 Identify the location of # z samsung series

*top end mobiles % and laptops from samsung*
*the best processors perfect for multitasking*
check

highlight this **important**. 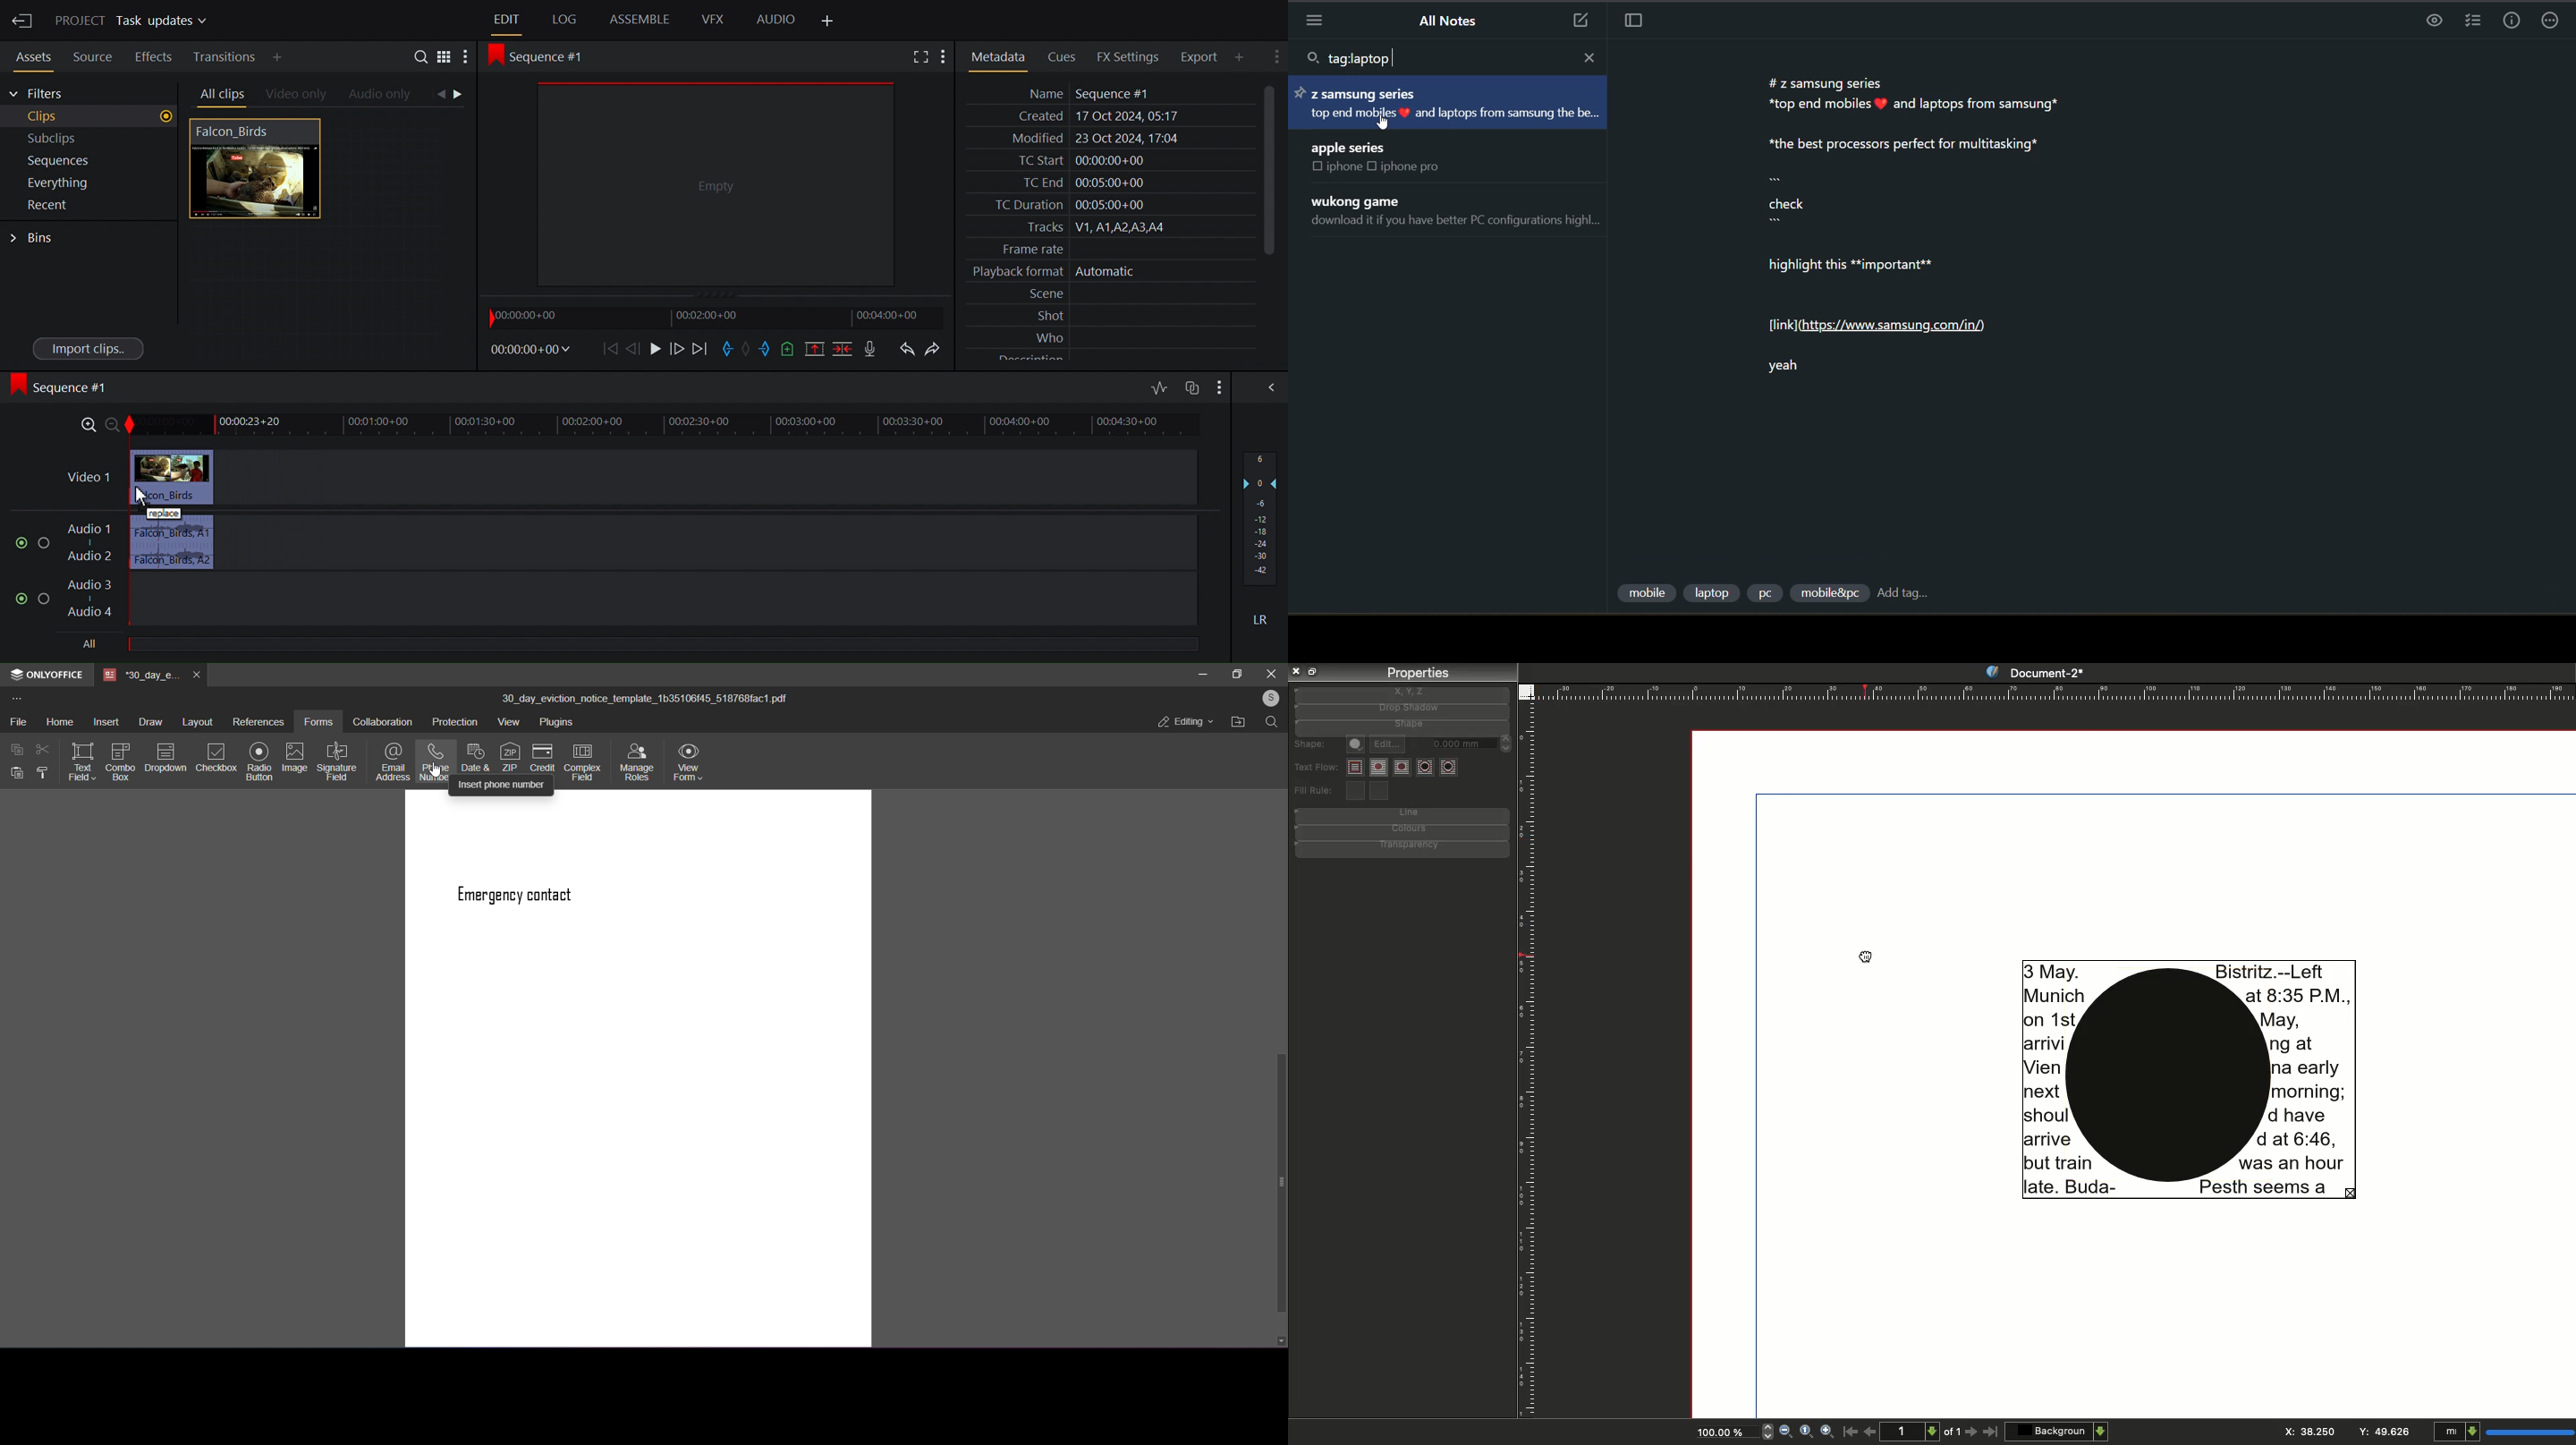
(1933, 178).